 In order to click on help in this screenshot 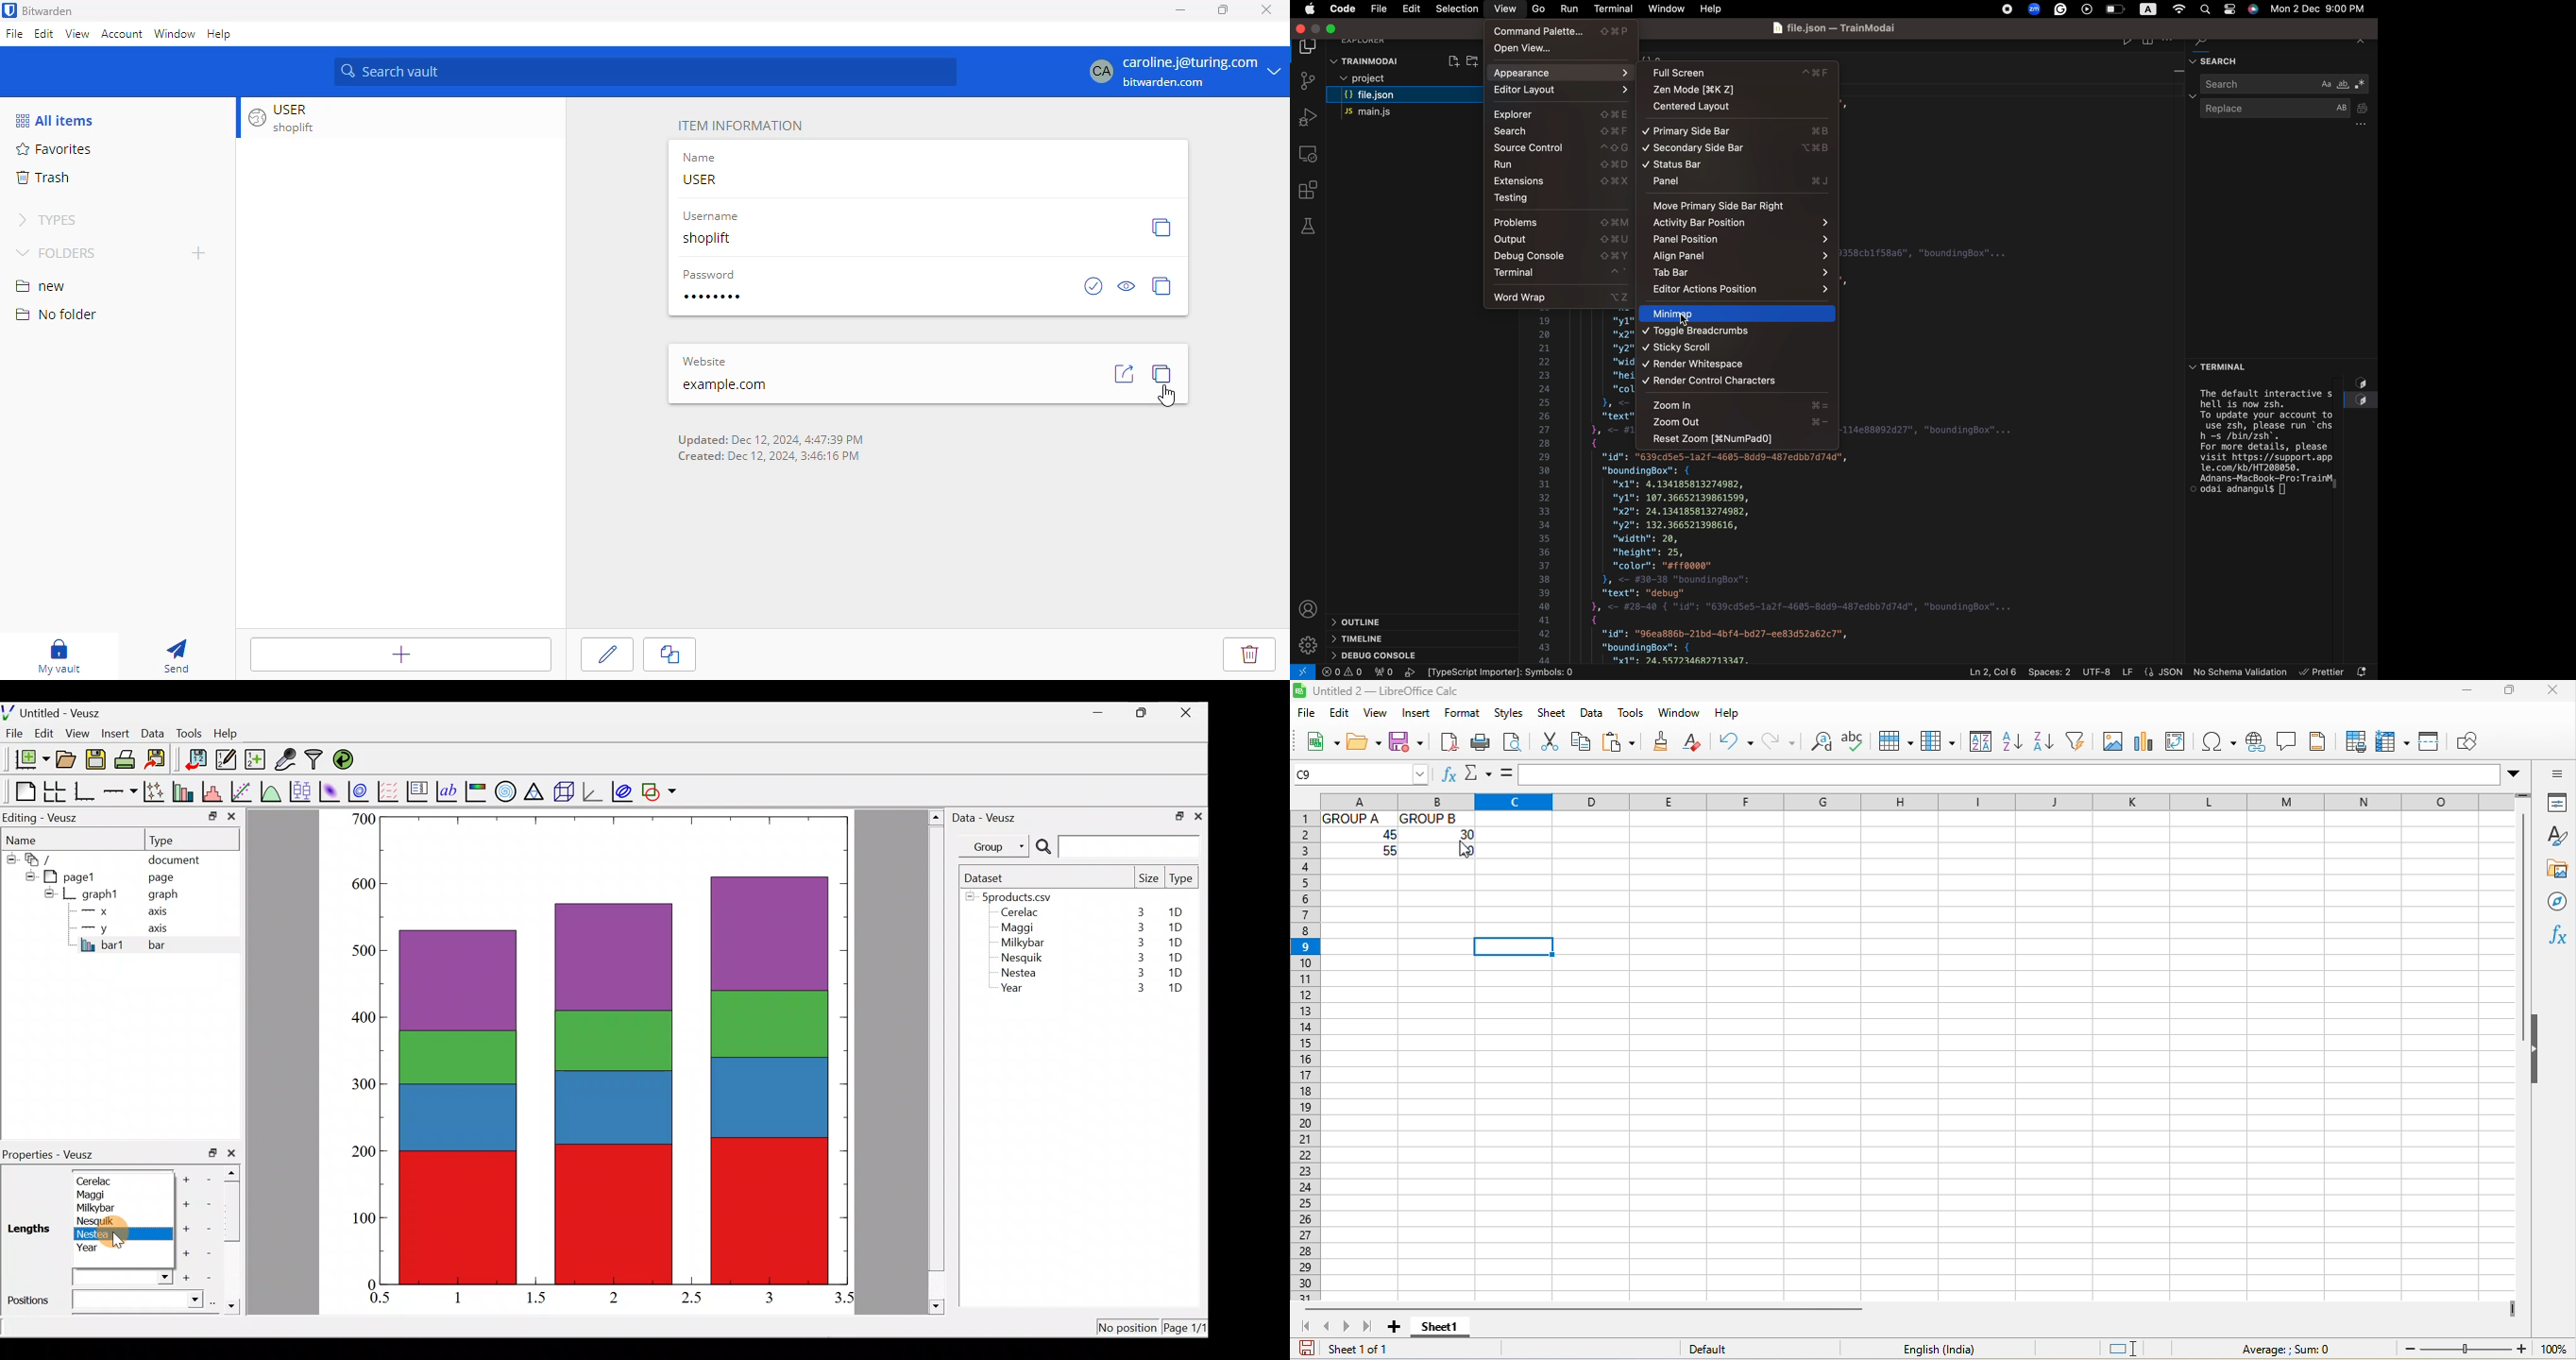, I will do `click(219, 35)`.